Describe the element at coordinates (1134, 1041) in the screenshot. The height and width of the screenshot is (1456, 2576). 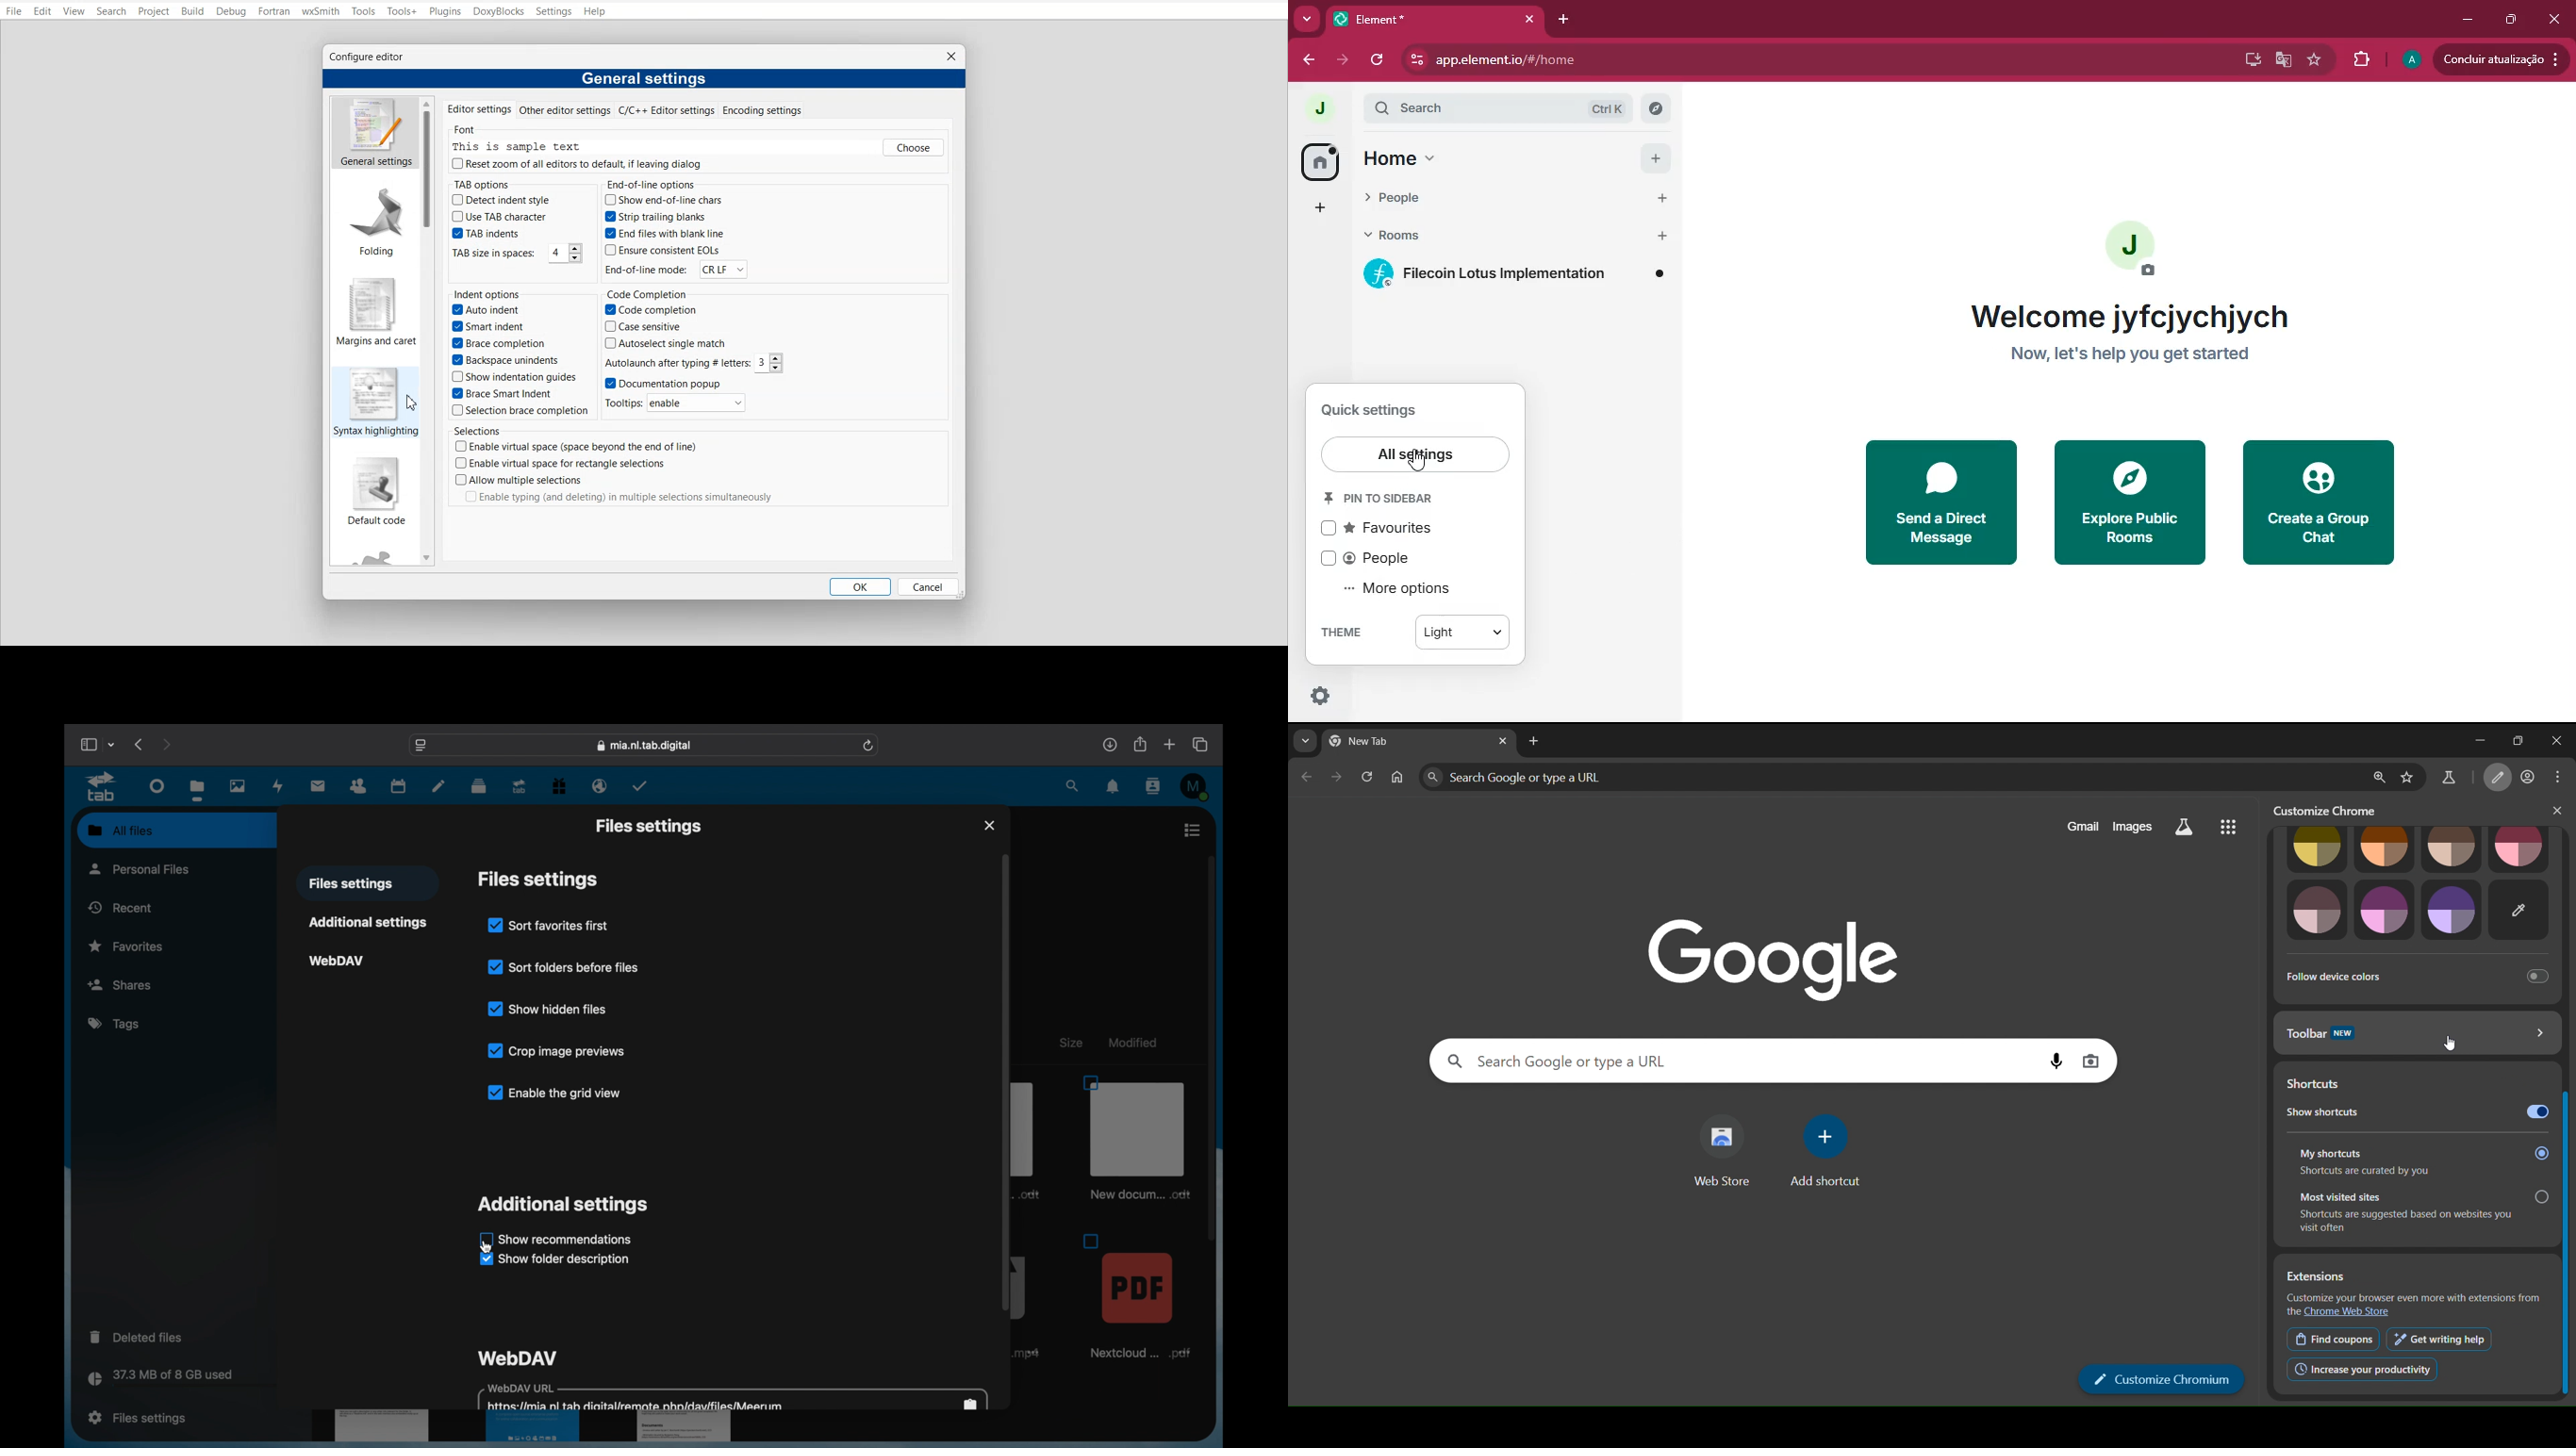
I see `modified` at that location.